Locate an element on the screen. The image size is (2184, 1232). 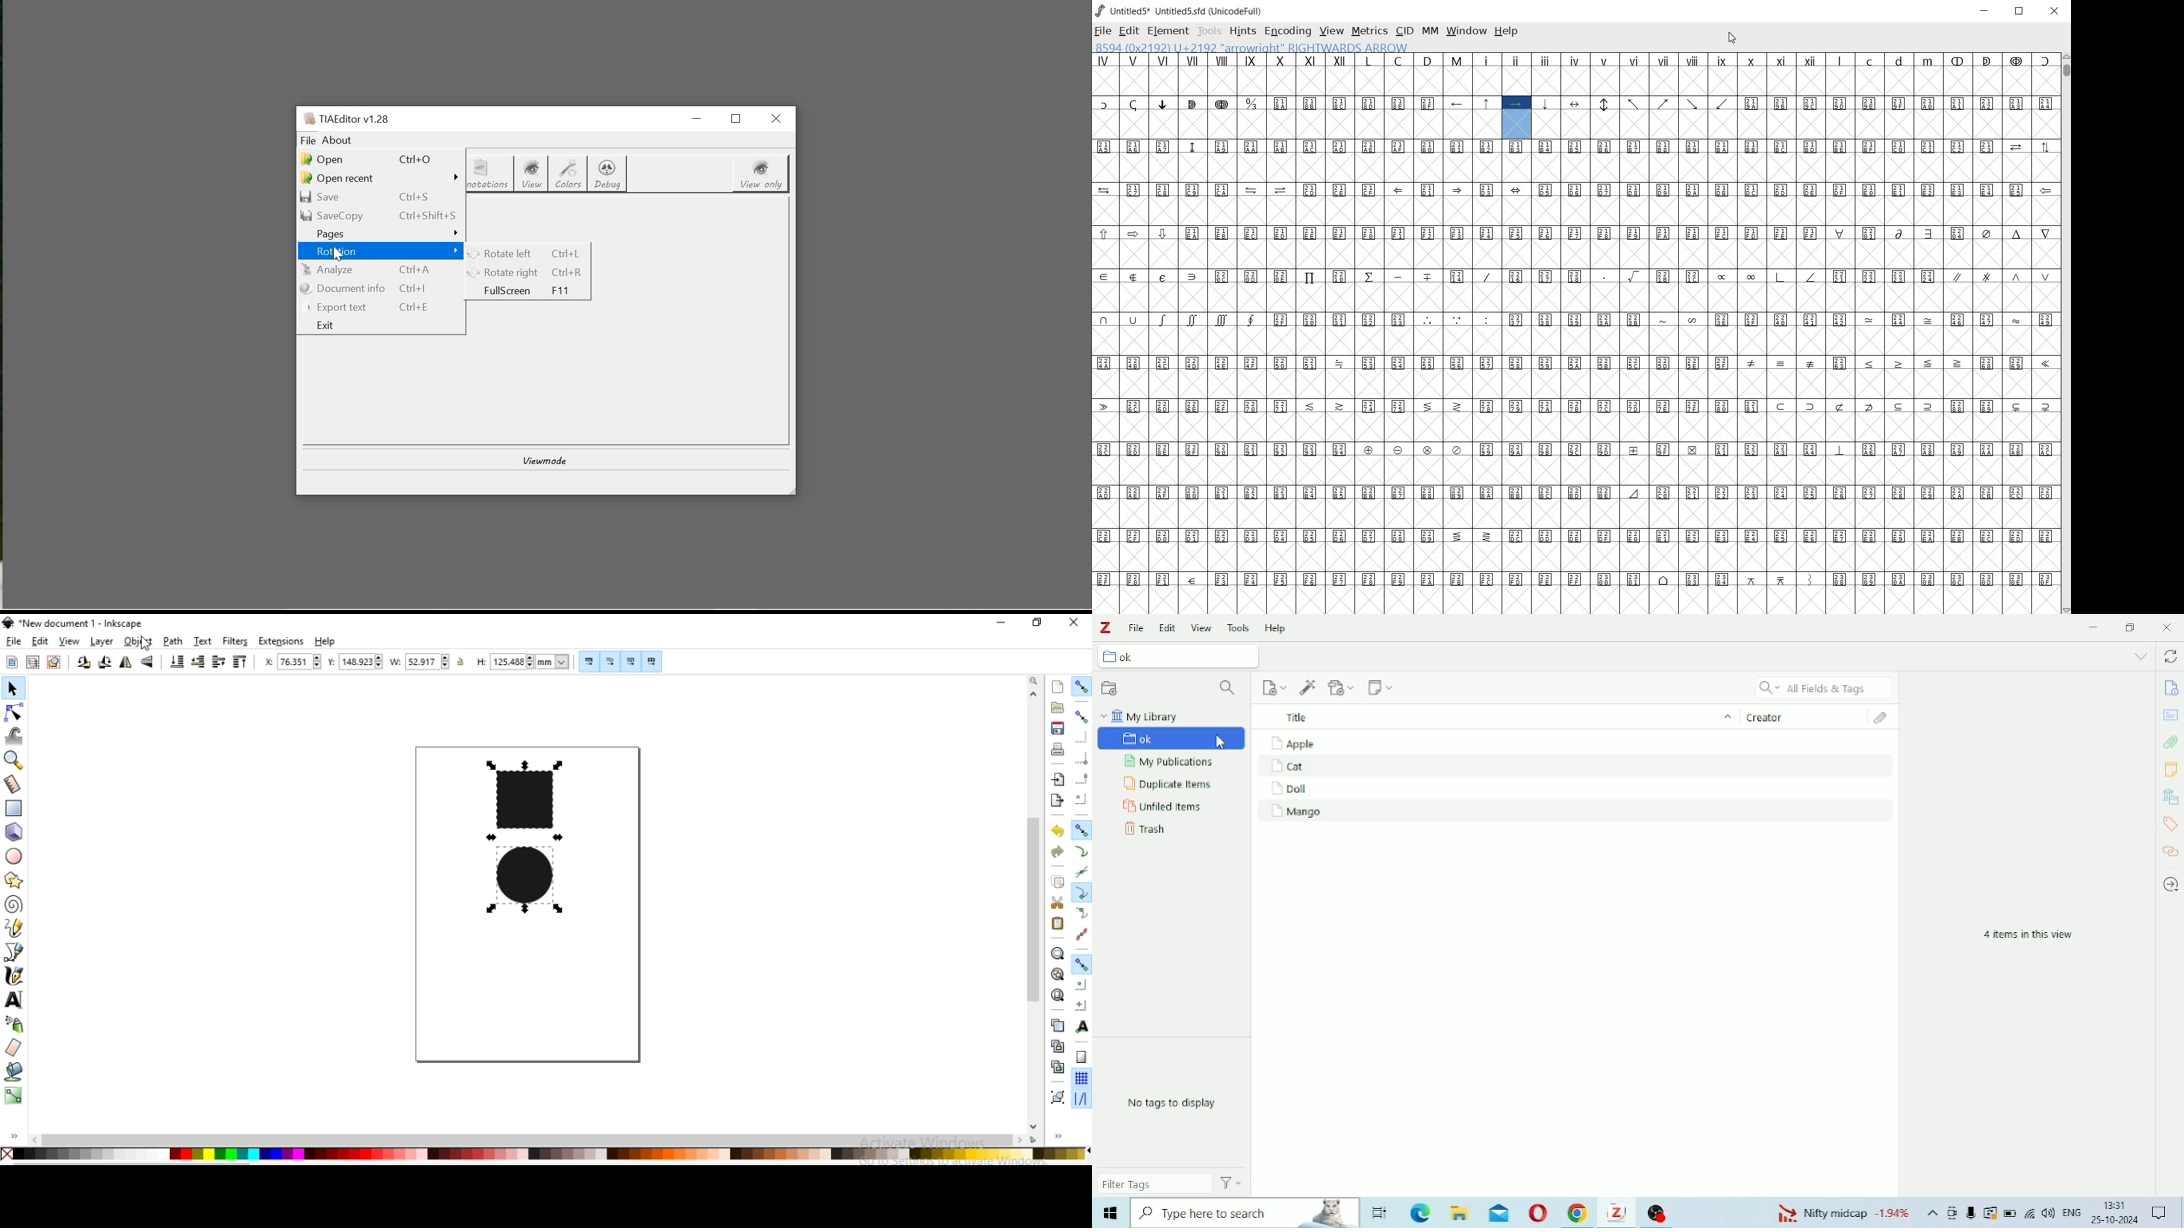
Add Item (s) by Identifier is located at coordinates (1309, 688).